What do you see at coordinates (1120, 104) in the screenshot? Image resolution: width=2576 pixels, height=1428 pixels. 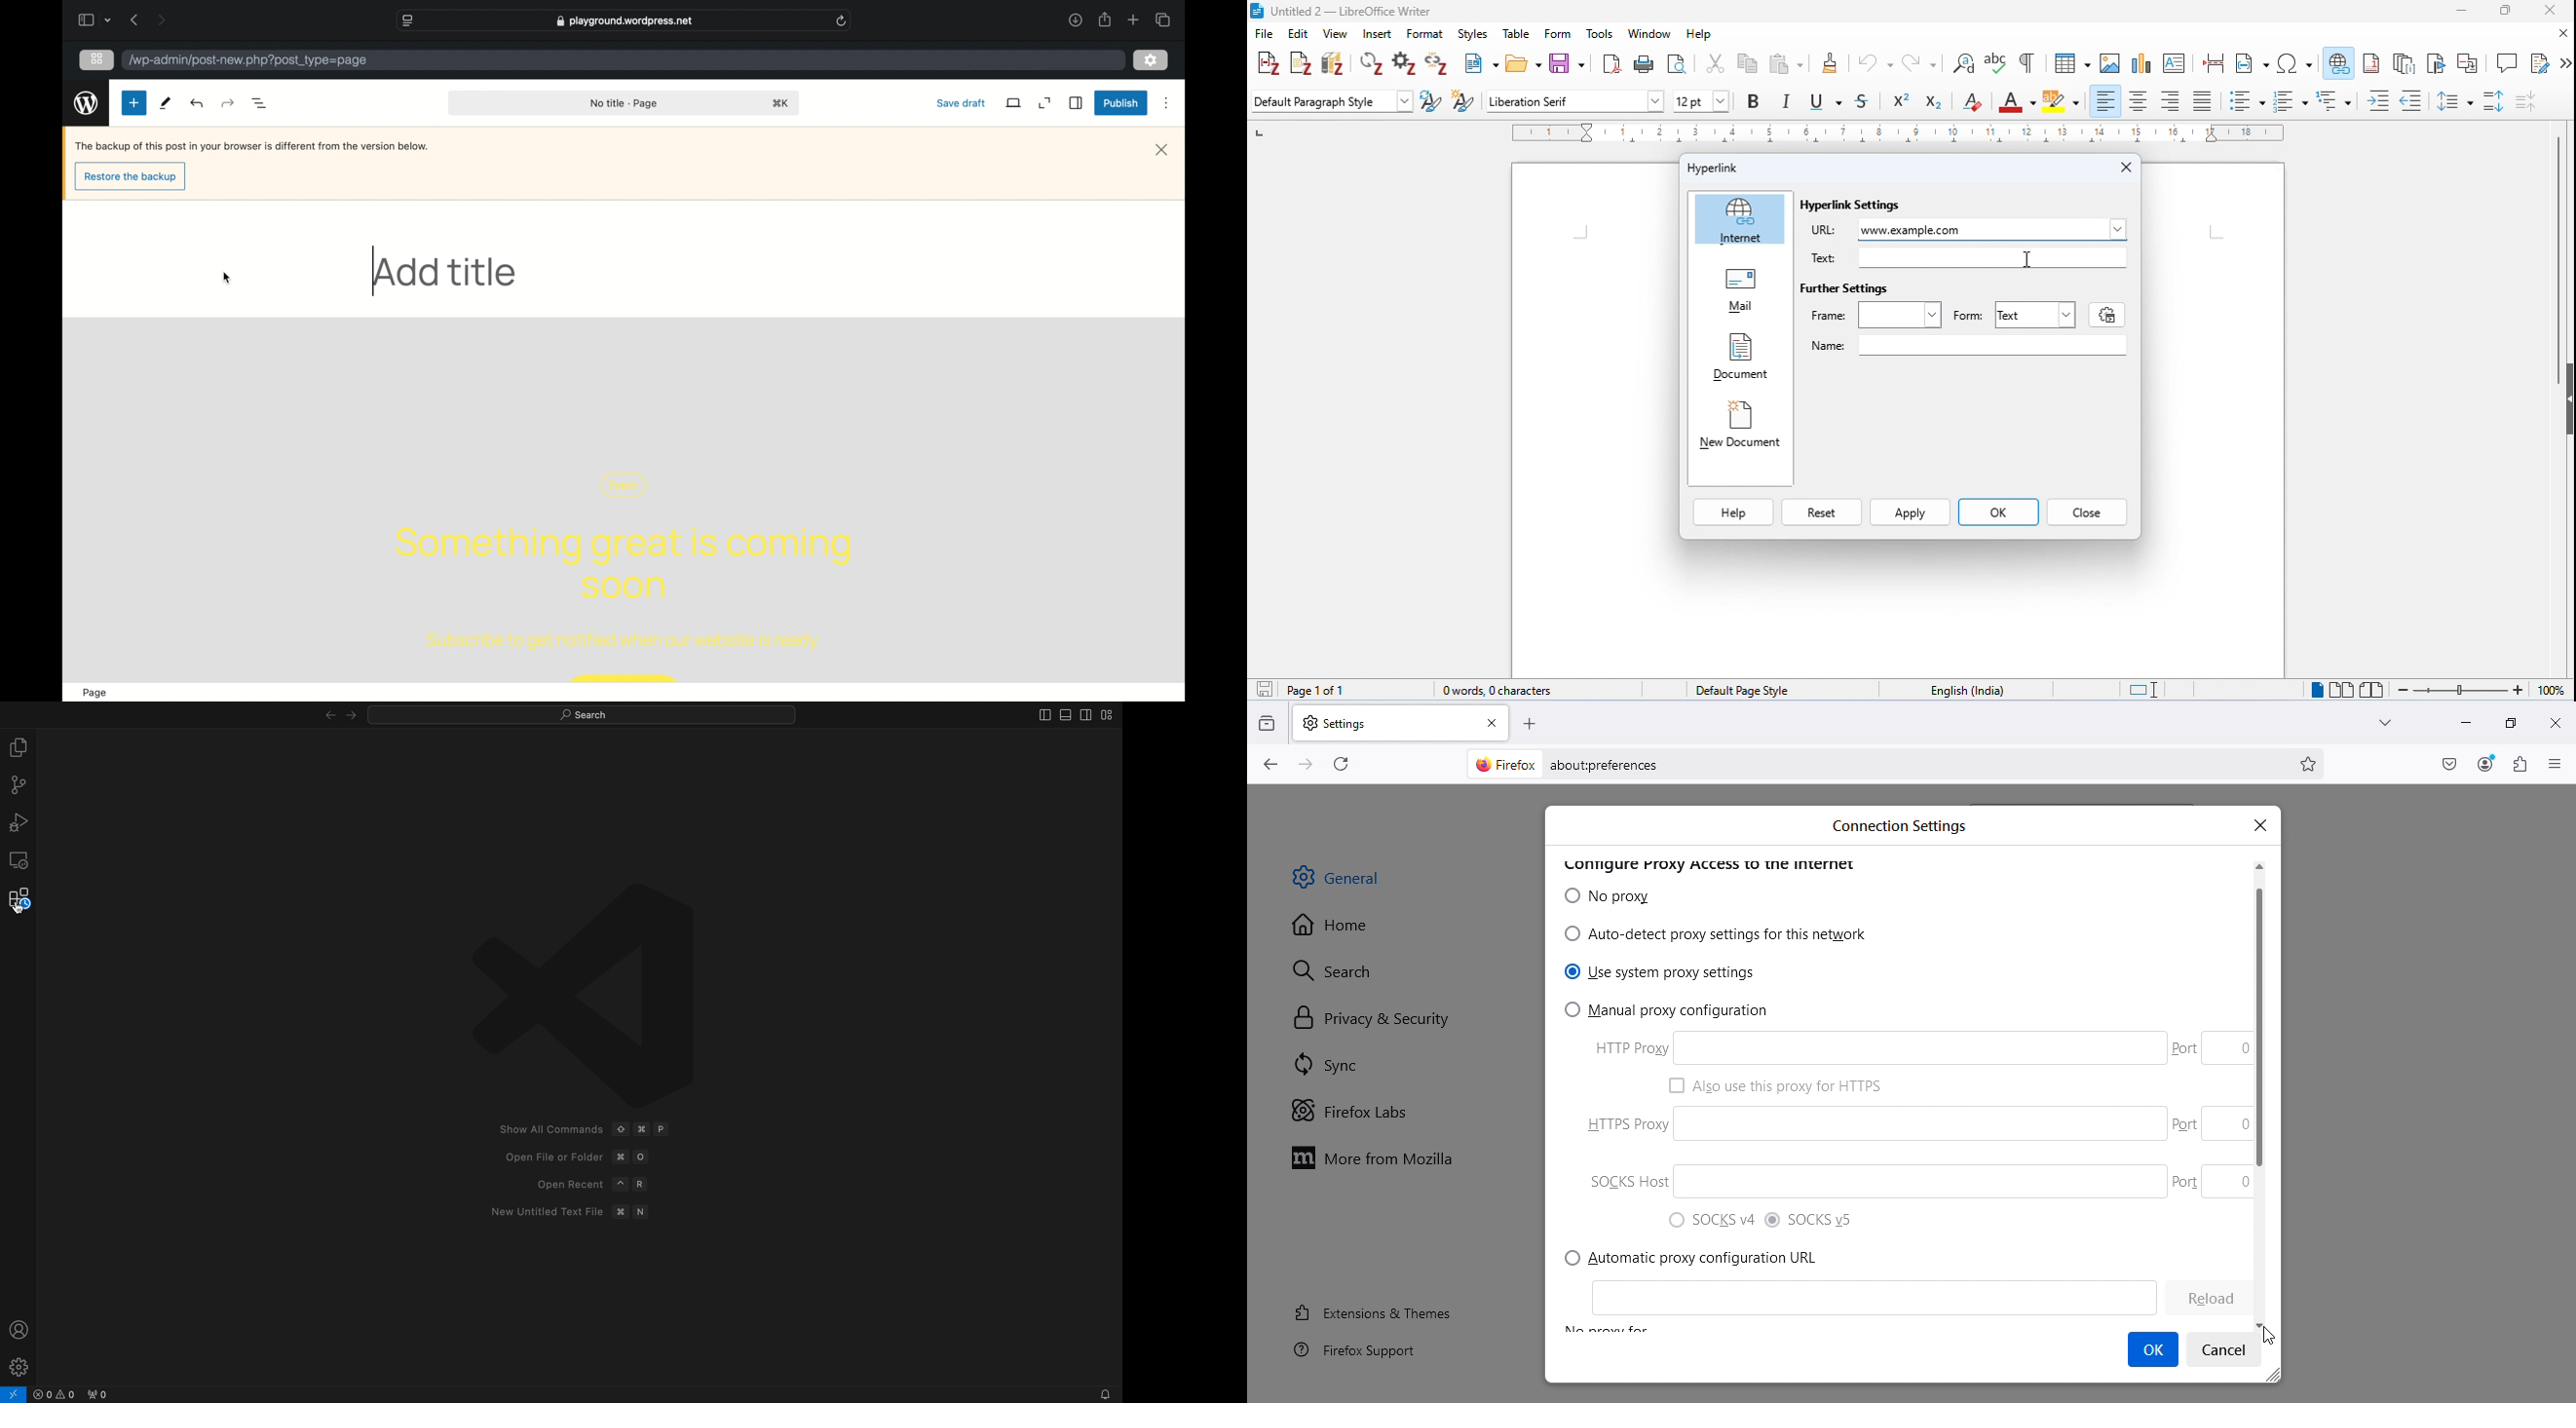 I see `publish` at bounding box center [1120, 104].